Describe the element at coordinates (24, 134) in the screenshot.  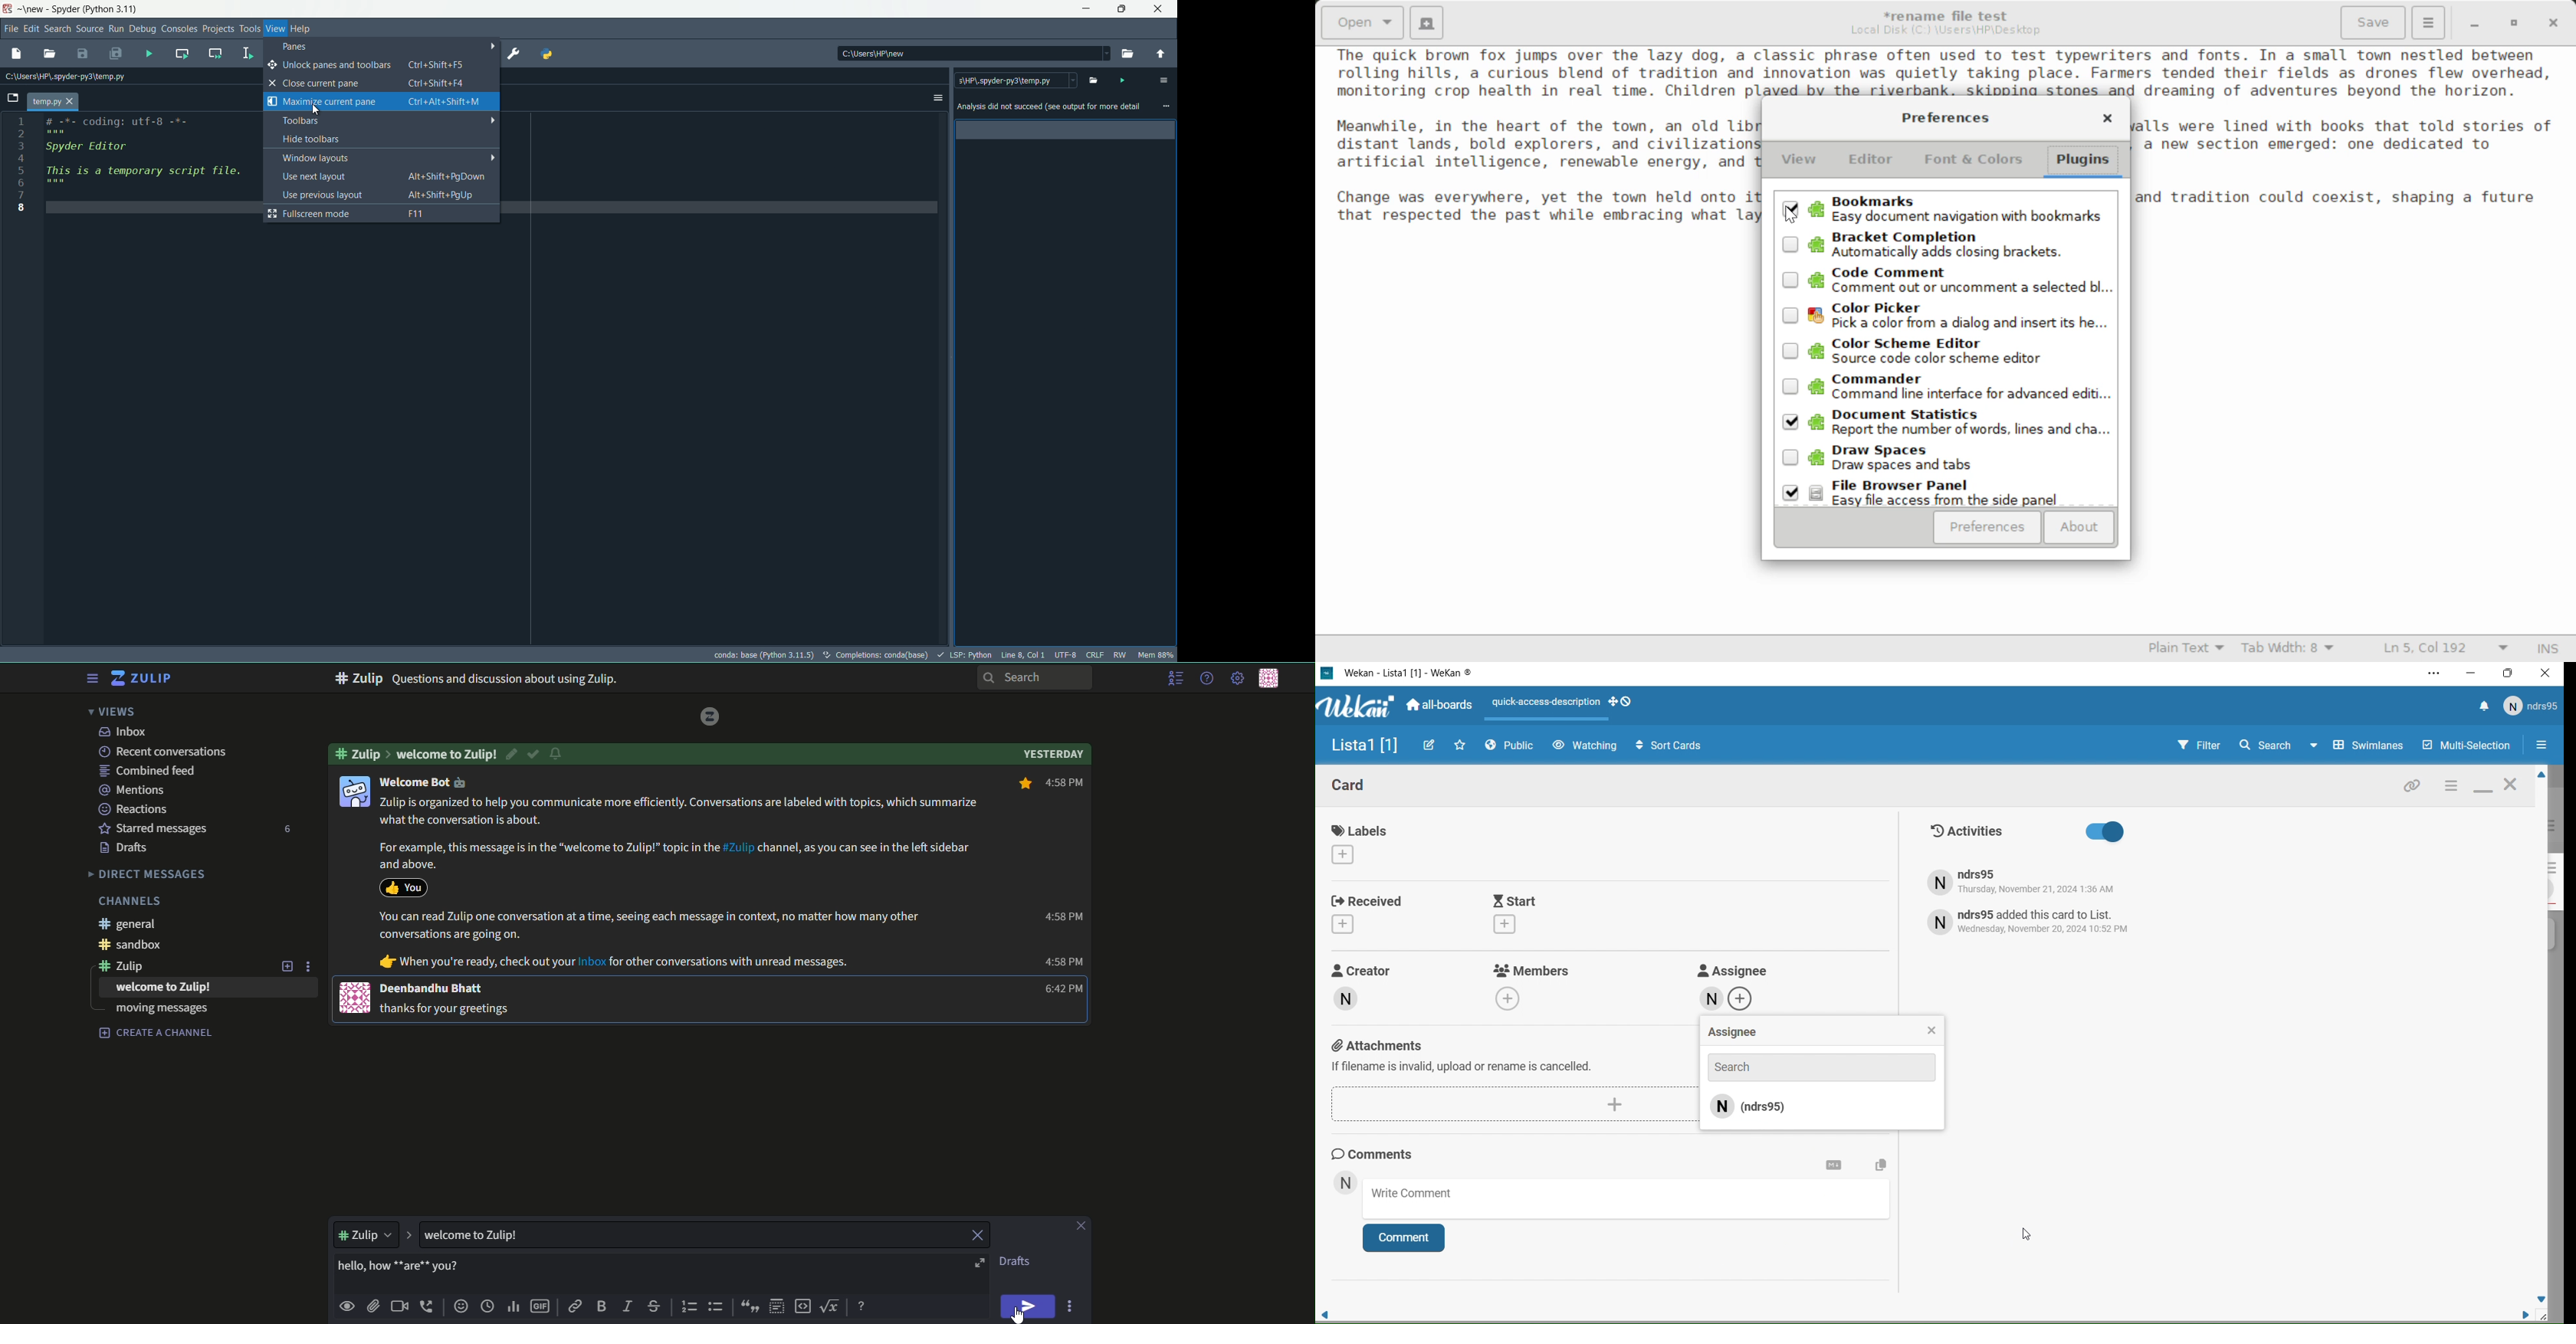
I see `2` at that location.